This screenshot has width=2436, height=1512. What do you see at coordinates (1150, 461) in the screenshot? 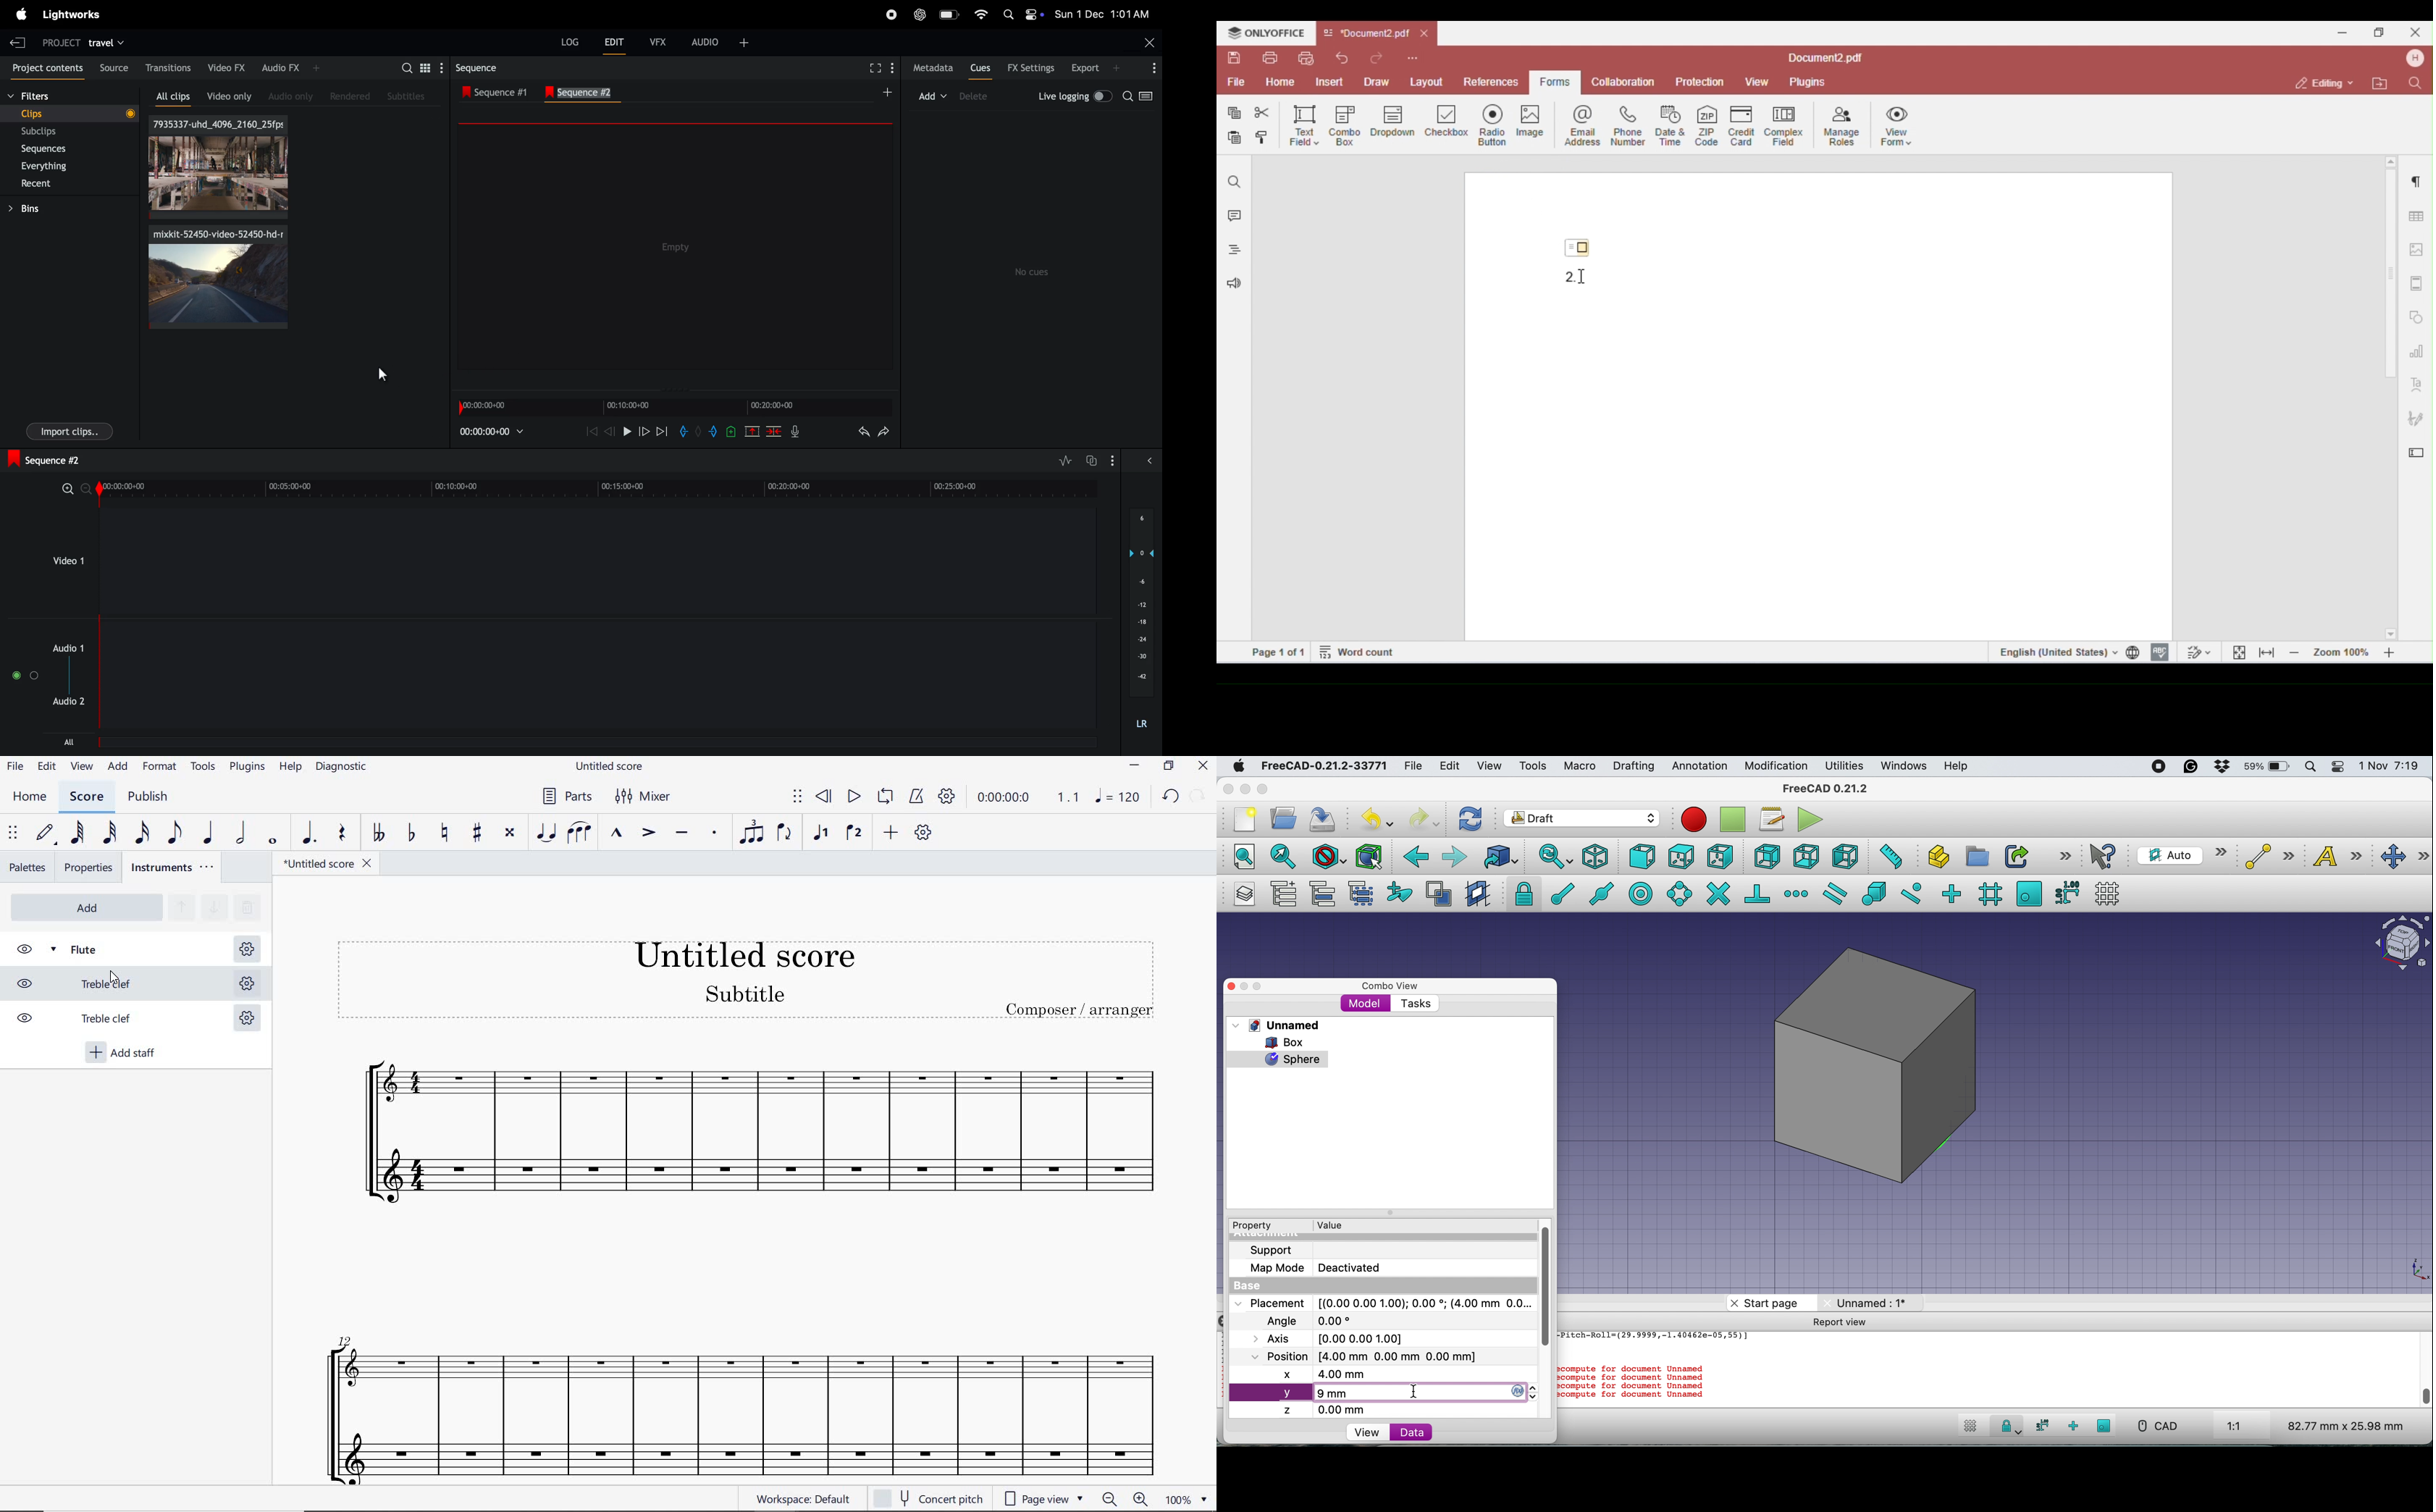
I see `show hide full video mix` at bounding box center [1150, 461].